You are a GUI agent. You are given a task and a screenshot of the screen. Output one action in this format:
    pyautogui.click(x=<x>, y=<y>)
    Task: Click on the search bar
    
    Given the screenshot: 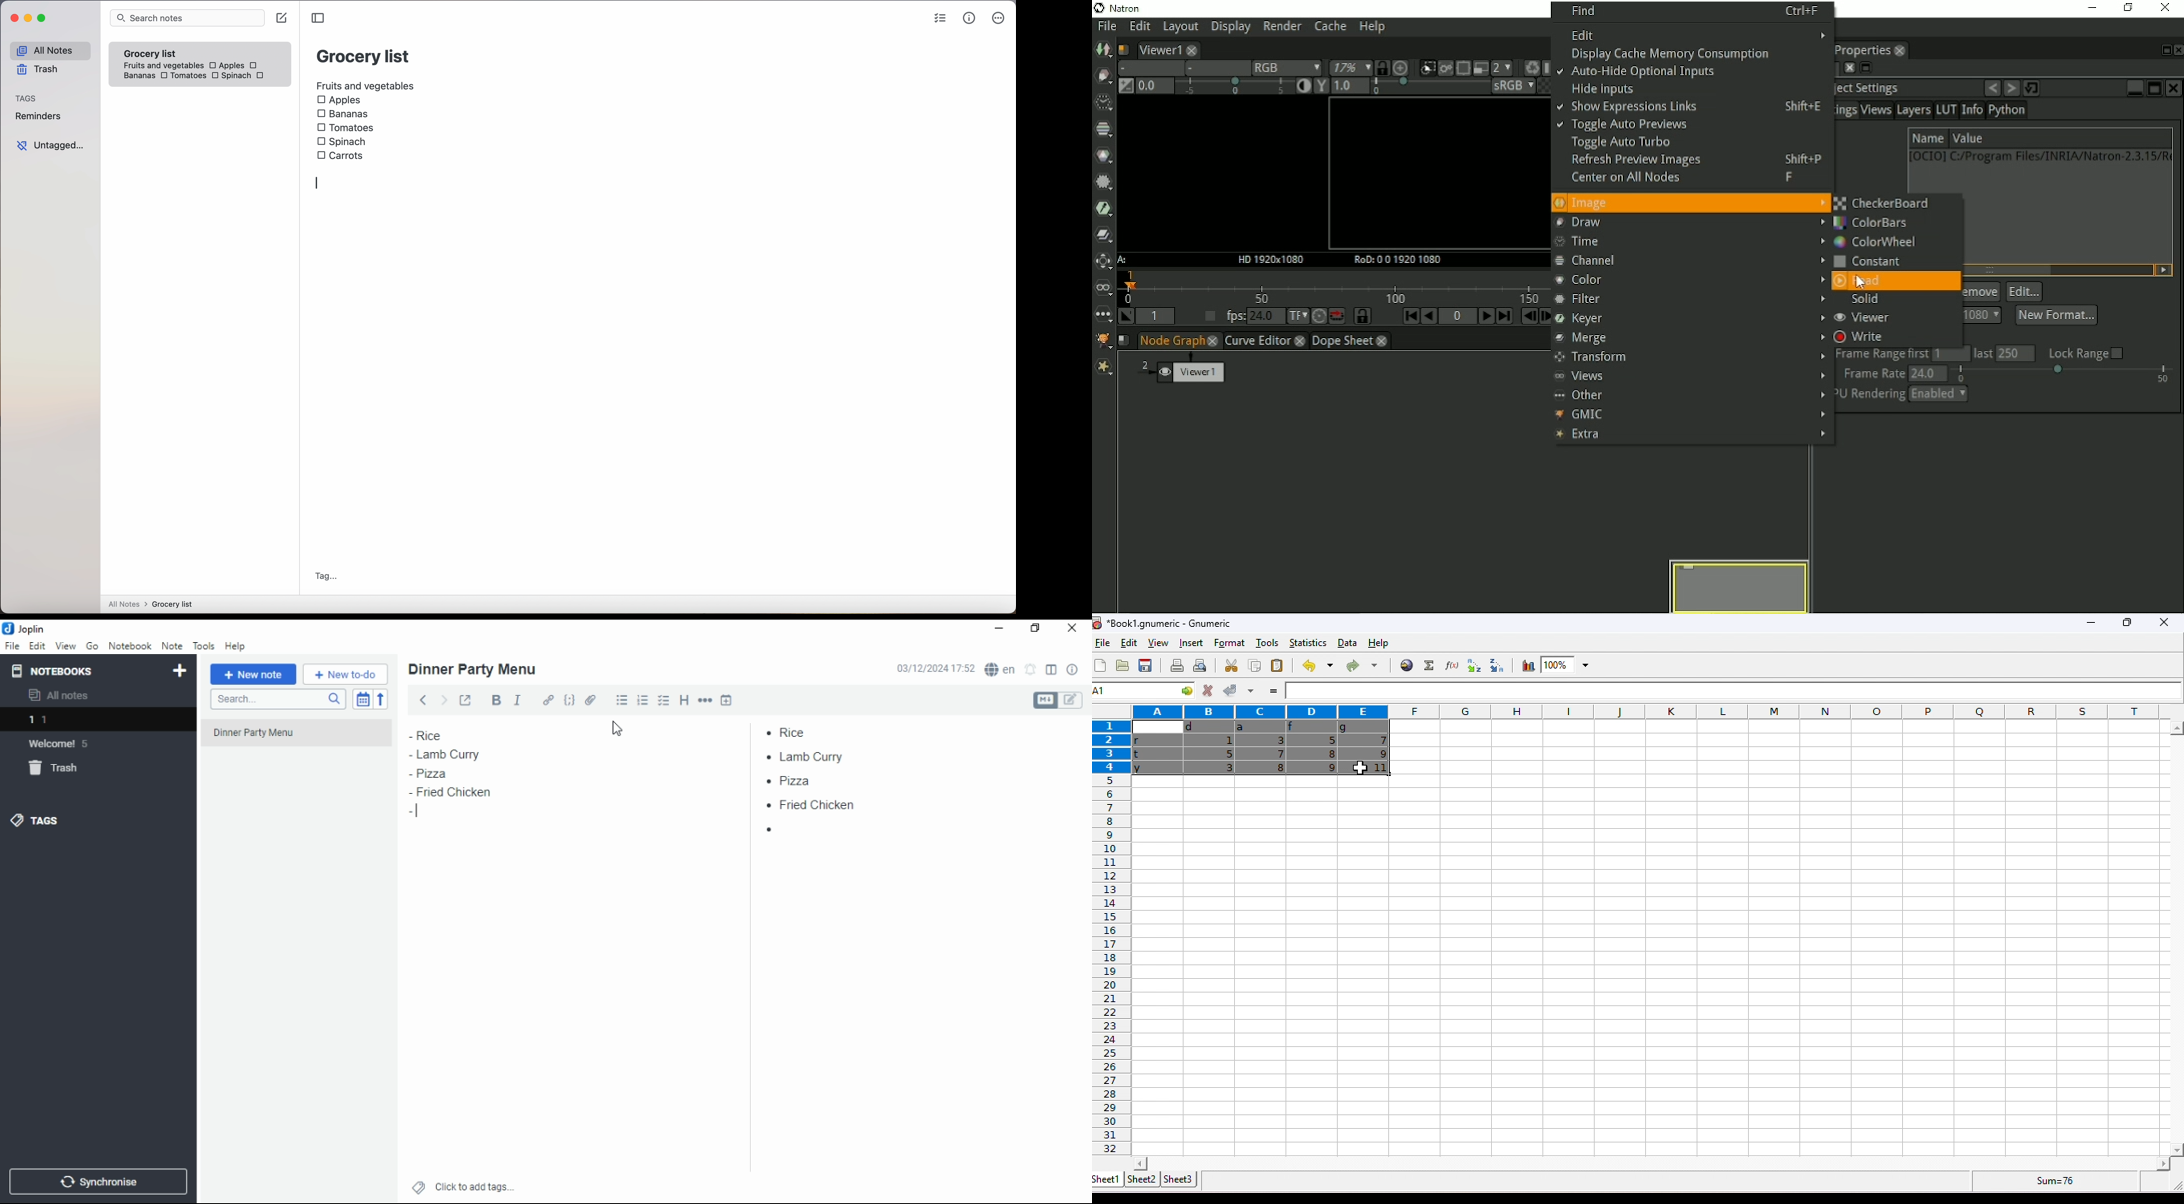 What is the action you would take?
    pyautogui.click(x=187, y=19)
    